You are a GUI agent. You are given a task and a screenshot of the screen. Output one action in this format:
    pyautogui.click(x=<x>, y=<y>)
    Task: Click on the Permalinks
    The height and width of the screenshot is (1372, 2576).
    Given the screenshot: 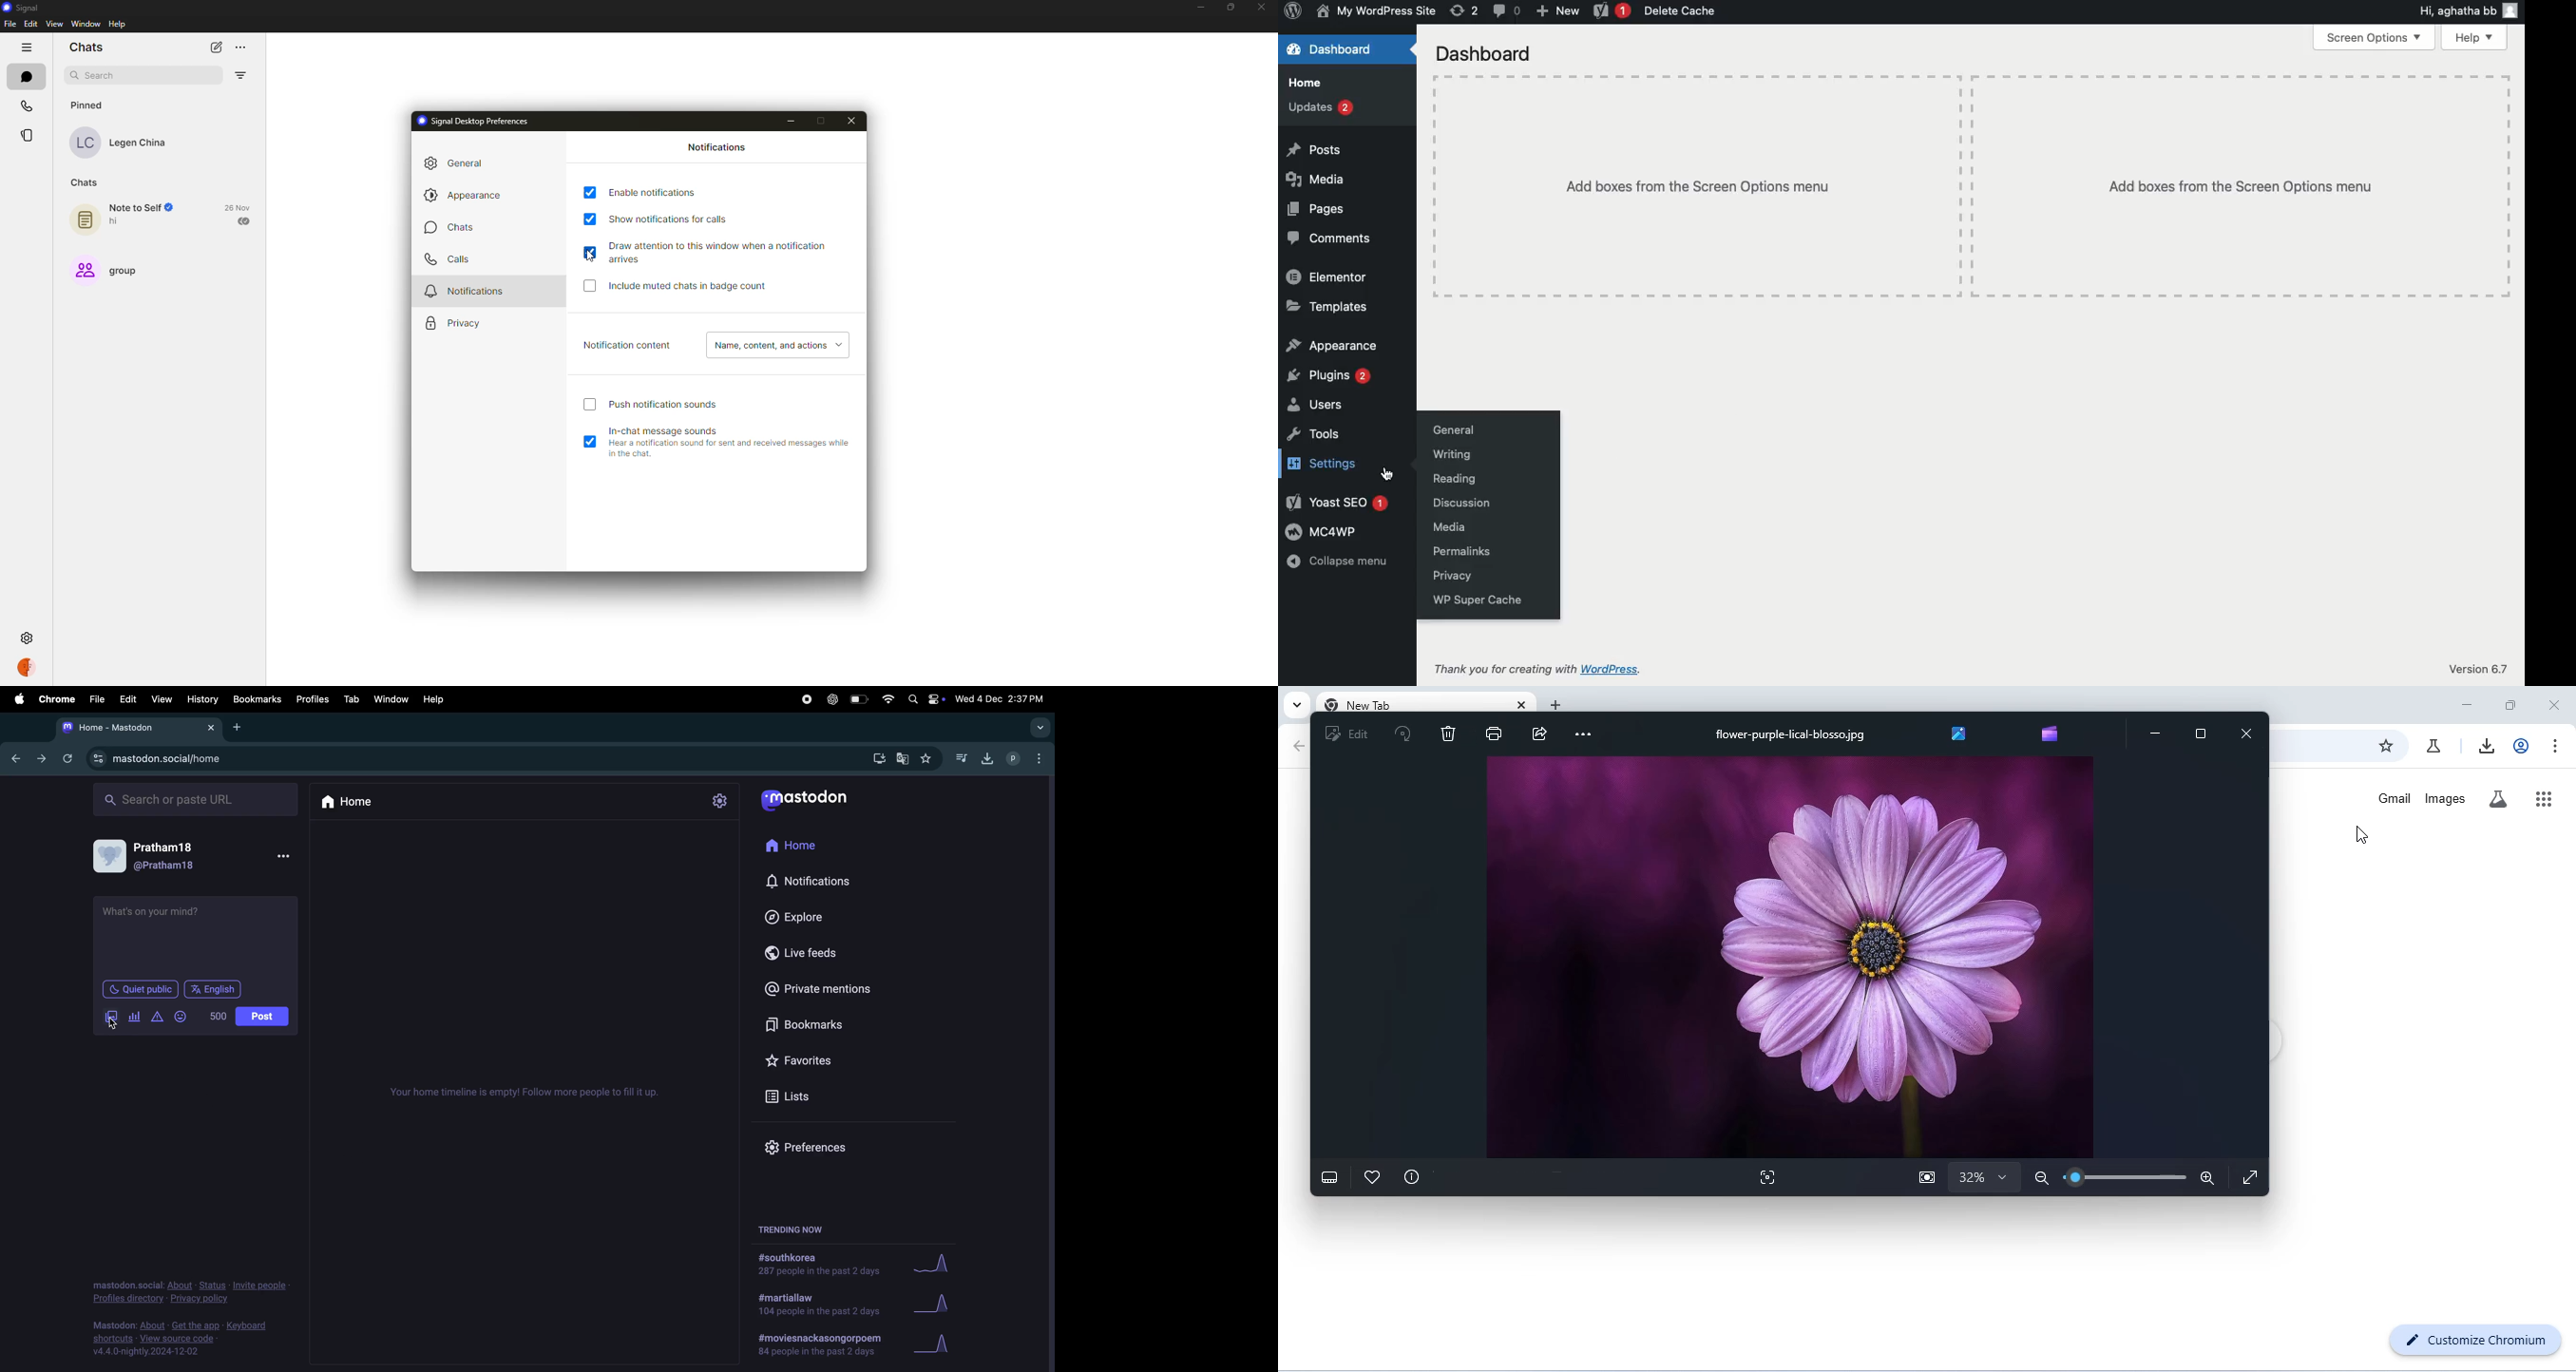 What is the action you would take?
    pyautogui.click(x=1458, y=551)
    